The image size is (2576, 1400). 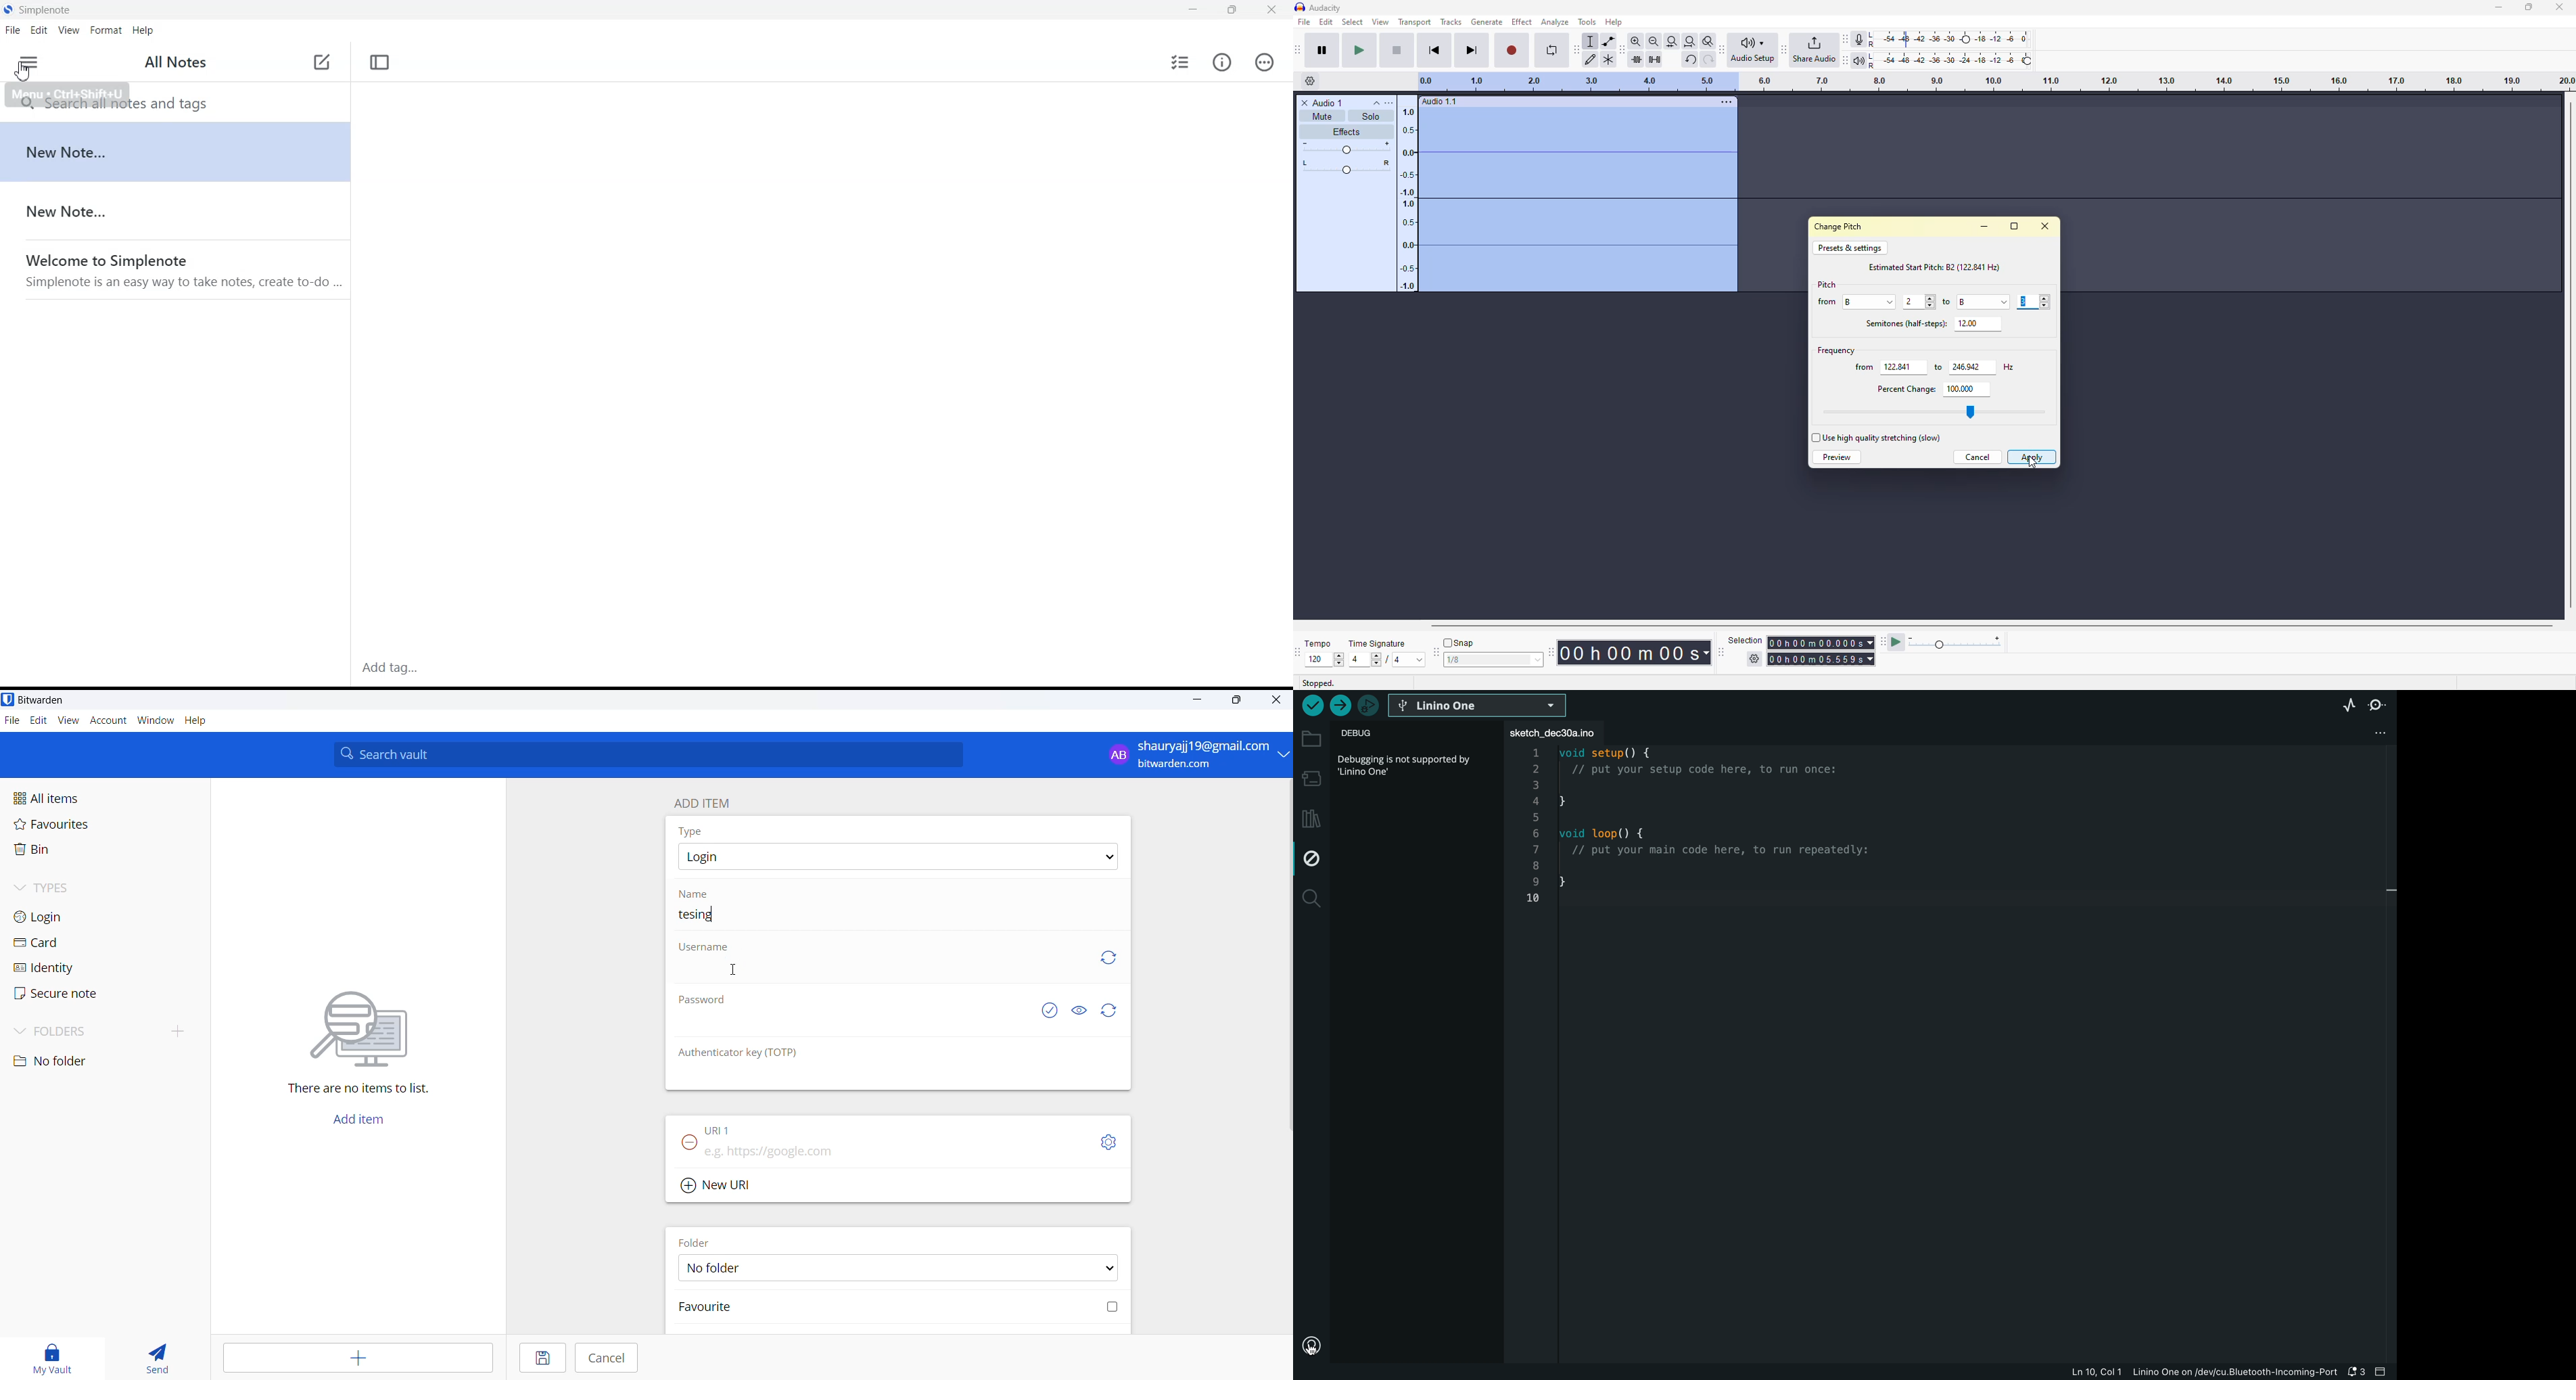 I want to click on debug, so click(x=1375, y=735).